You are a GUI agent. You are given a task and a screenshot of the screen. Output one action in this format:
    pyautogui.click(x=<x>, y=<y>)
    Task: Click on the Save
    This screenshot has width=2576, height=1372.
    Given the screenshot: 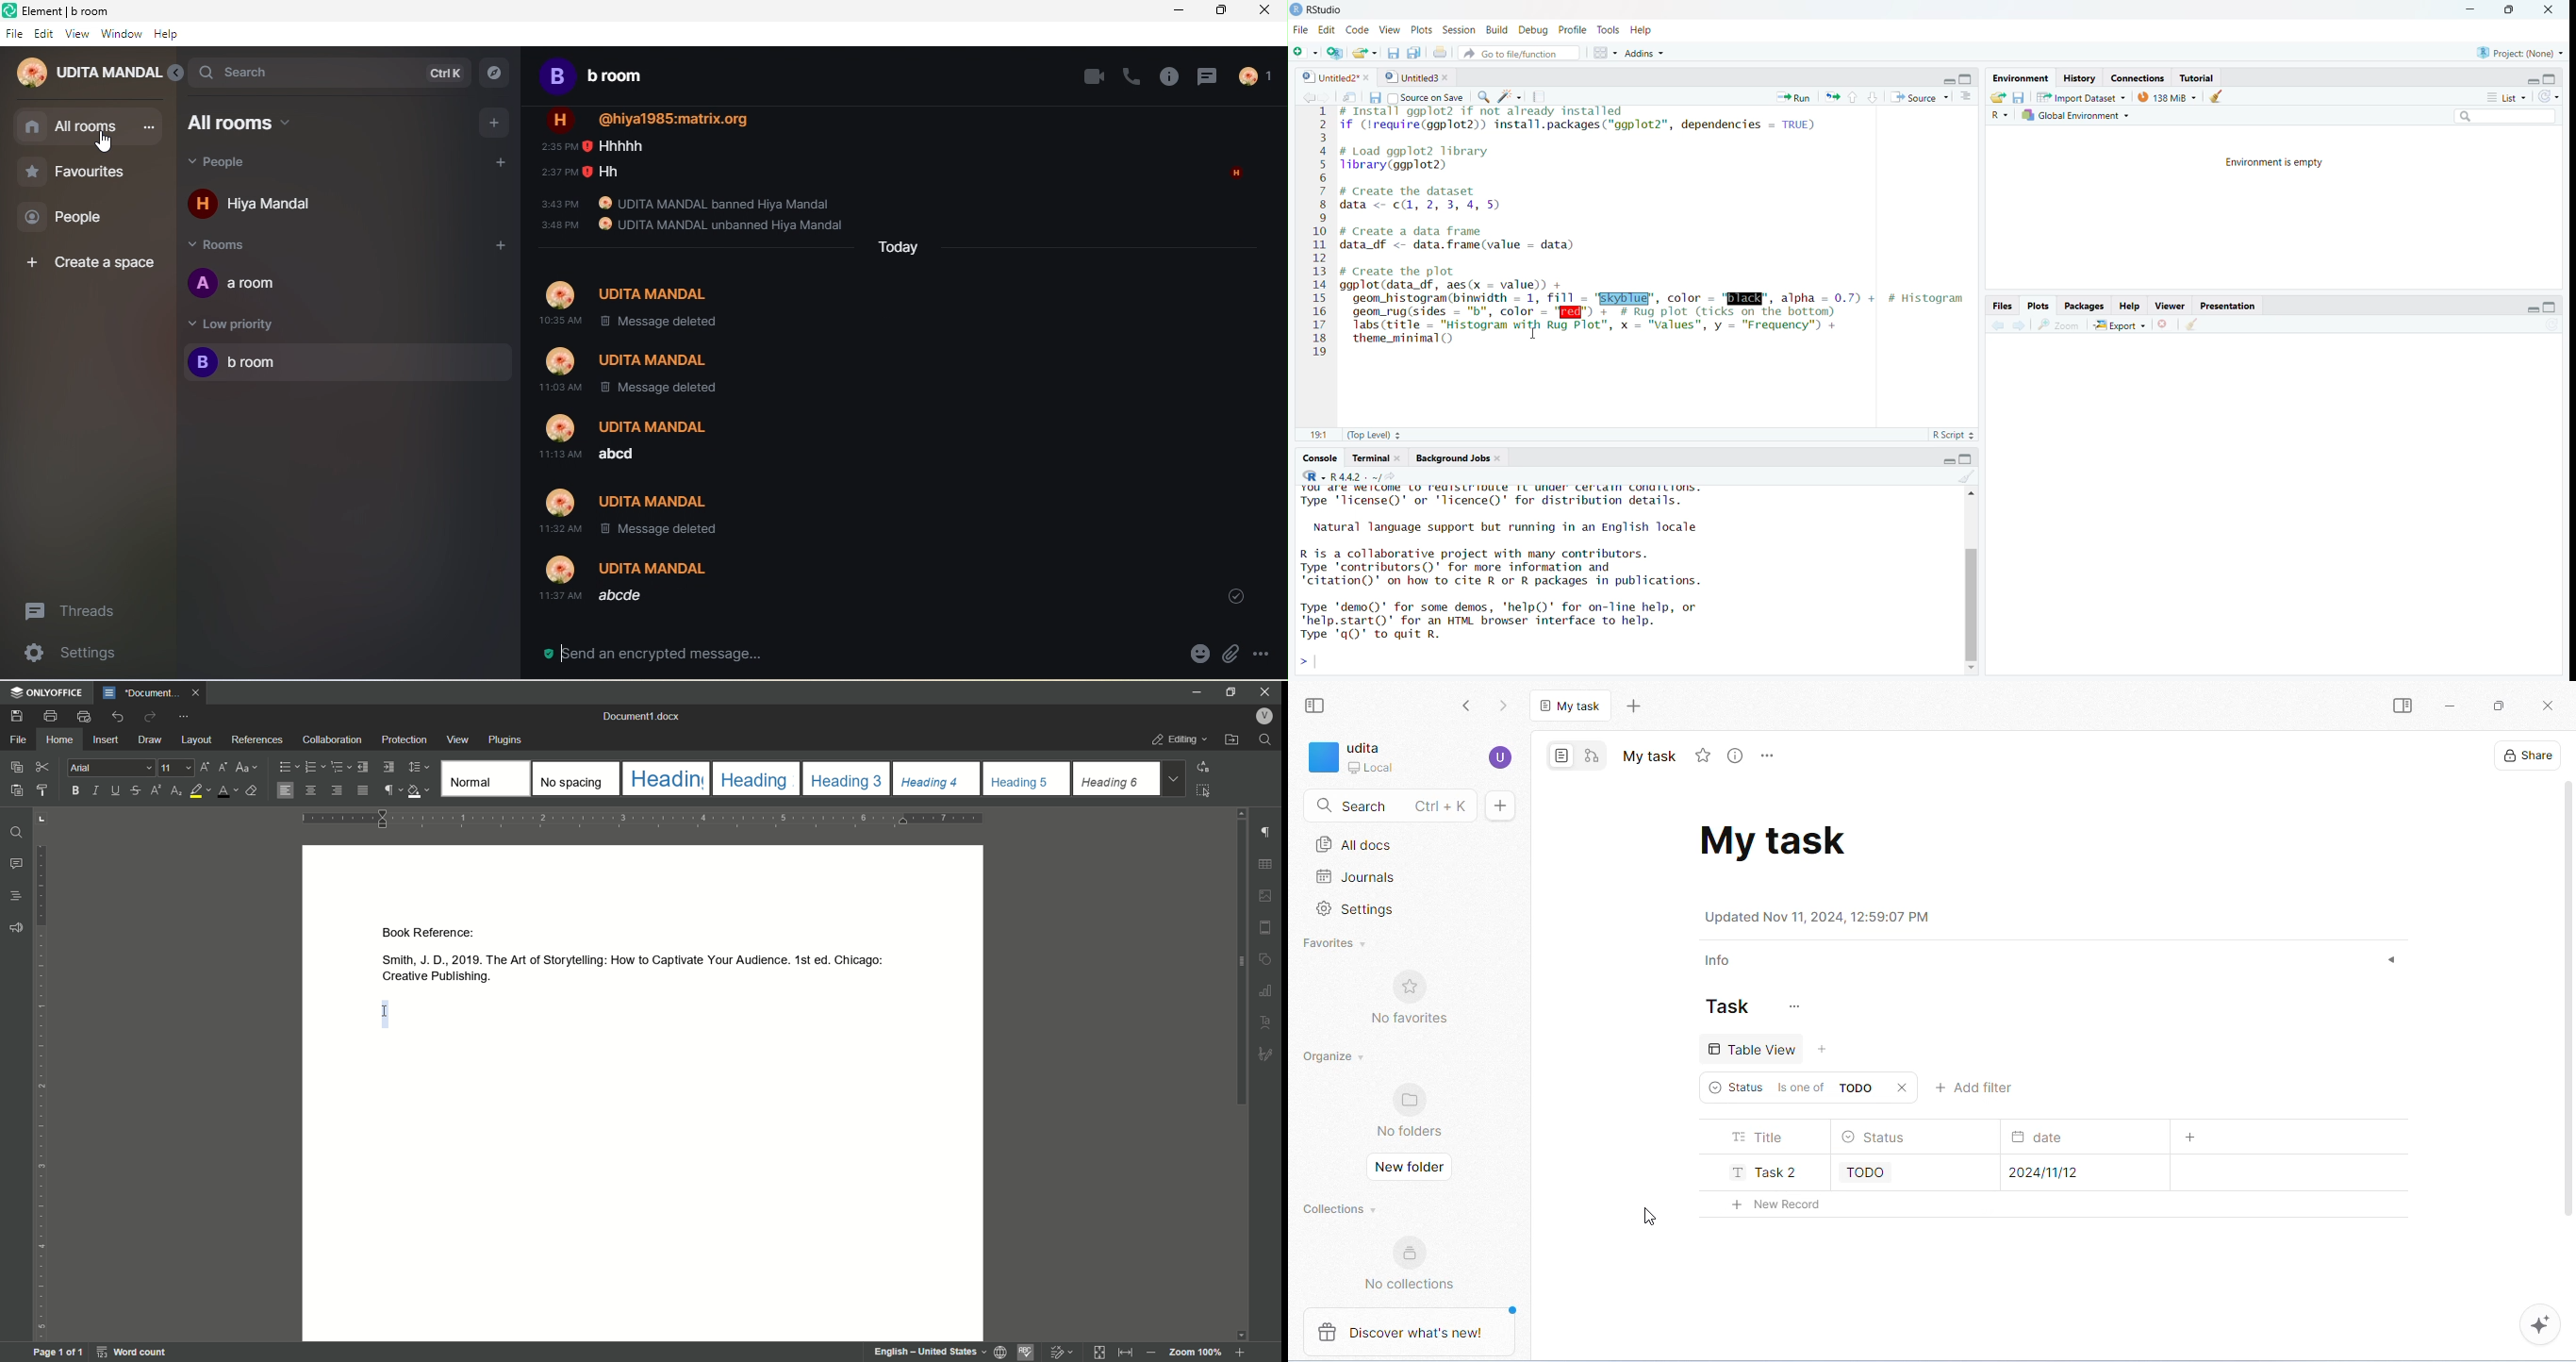 What is the action you would take?
    pyautogui.click(x=2022, y=95)
    